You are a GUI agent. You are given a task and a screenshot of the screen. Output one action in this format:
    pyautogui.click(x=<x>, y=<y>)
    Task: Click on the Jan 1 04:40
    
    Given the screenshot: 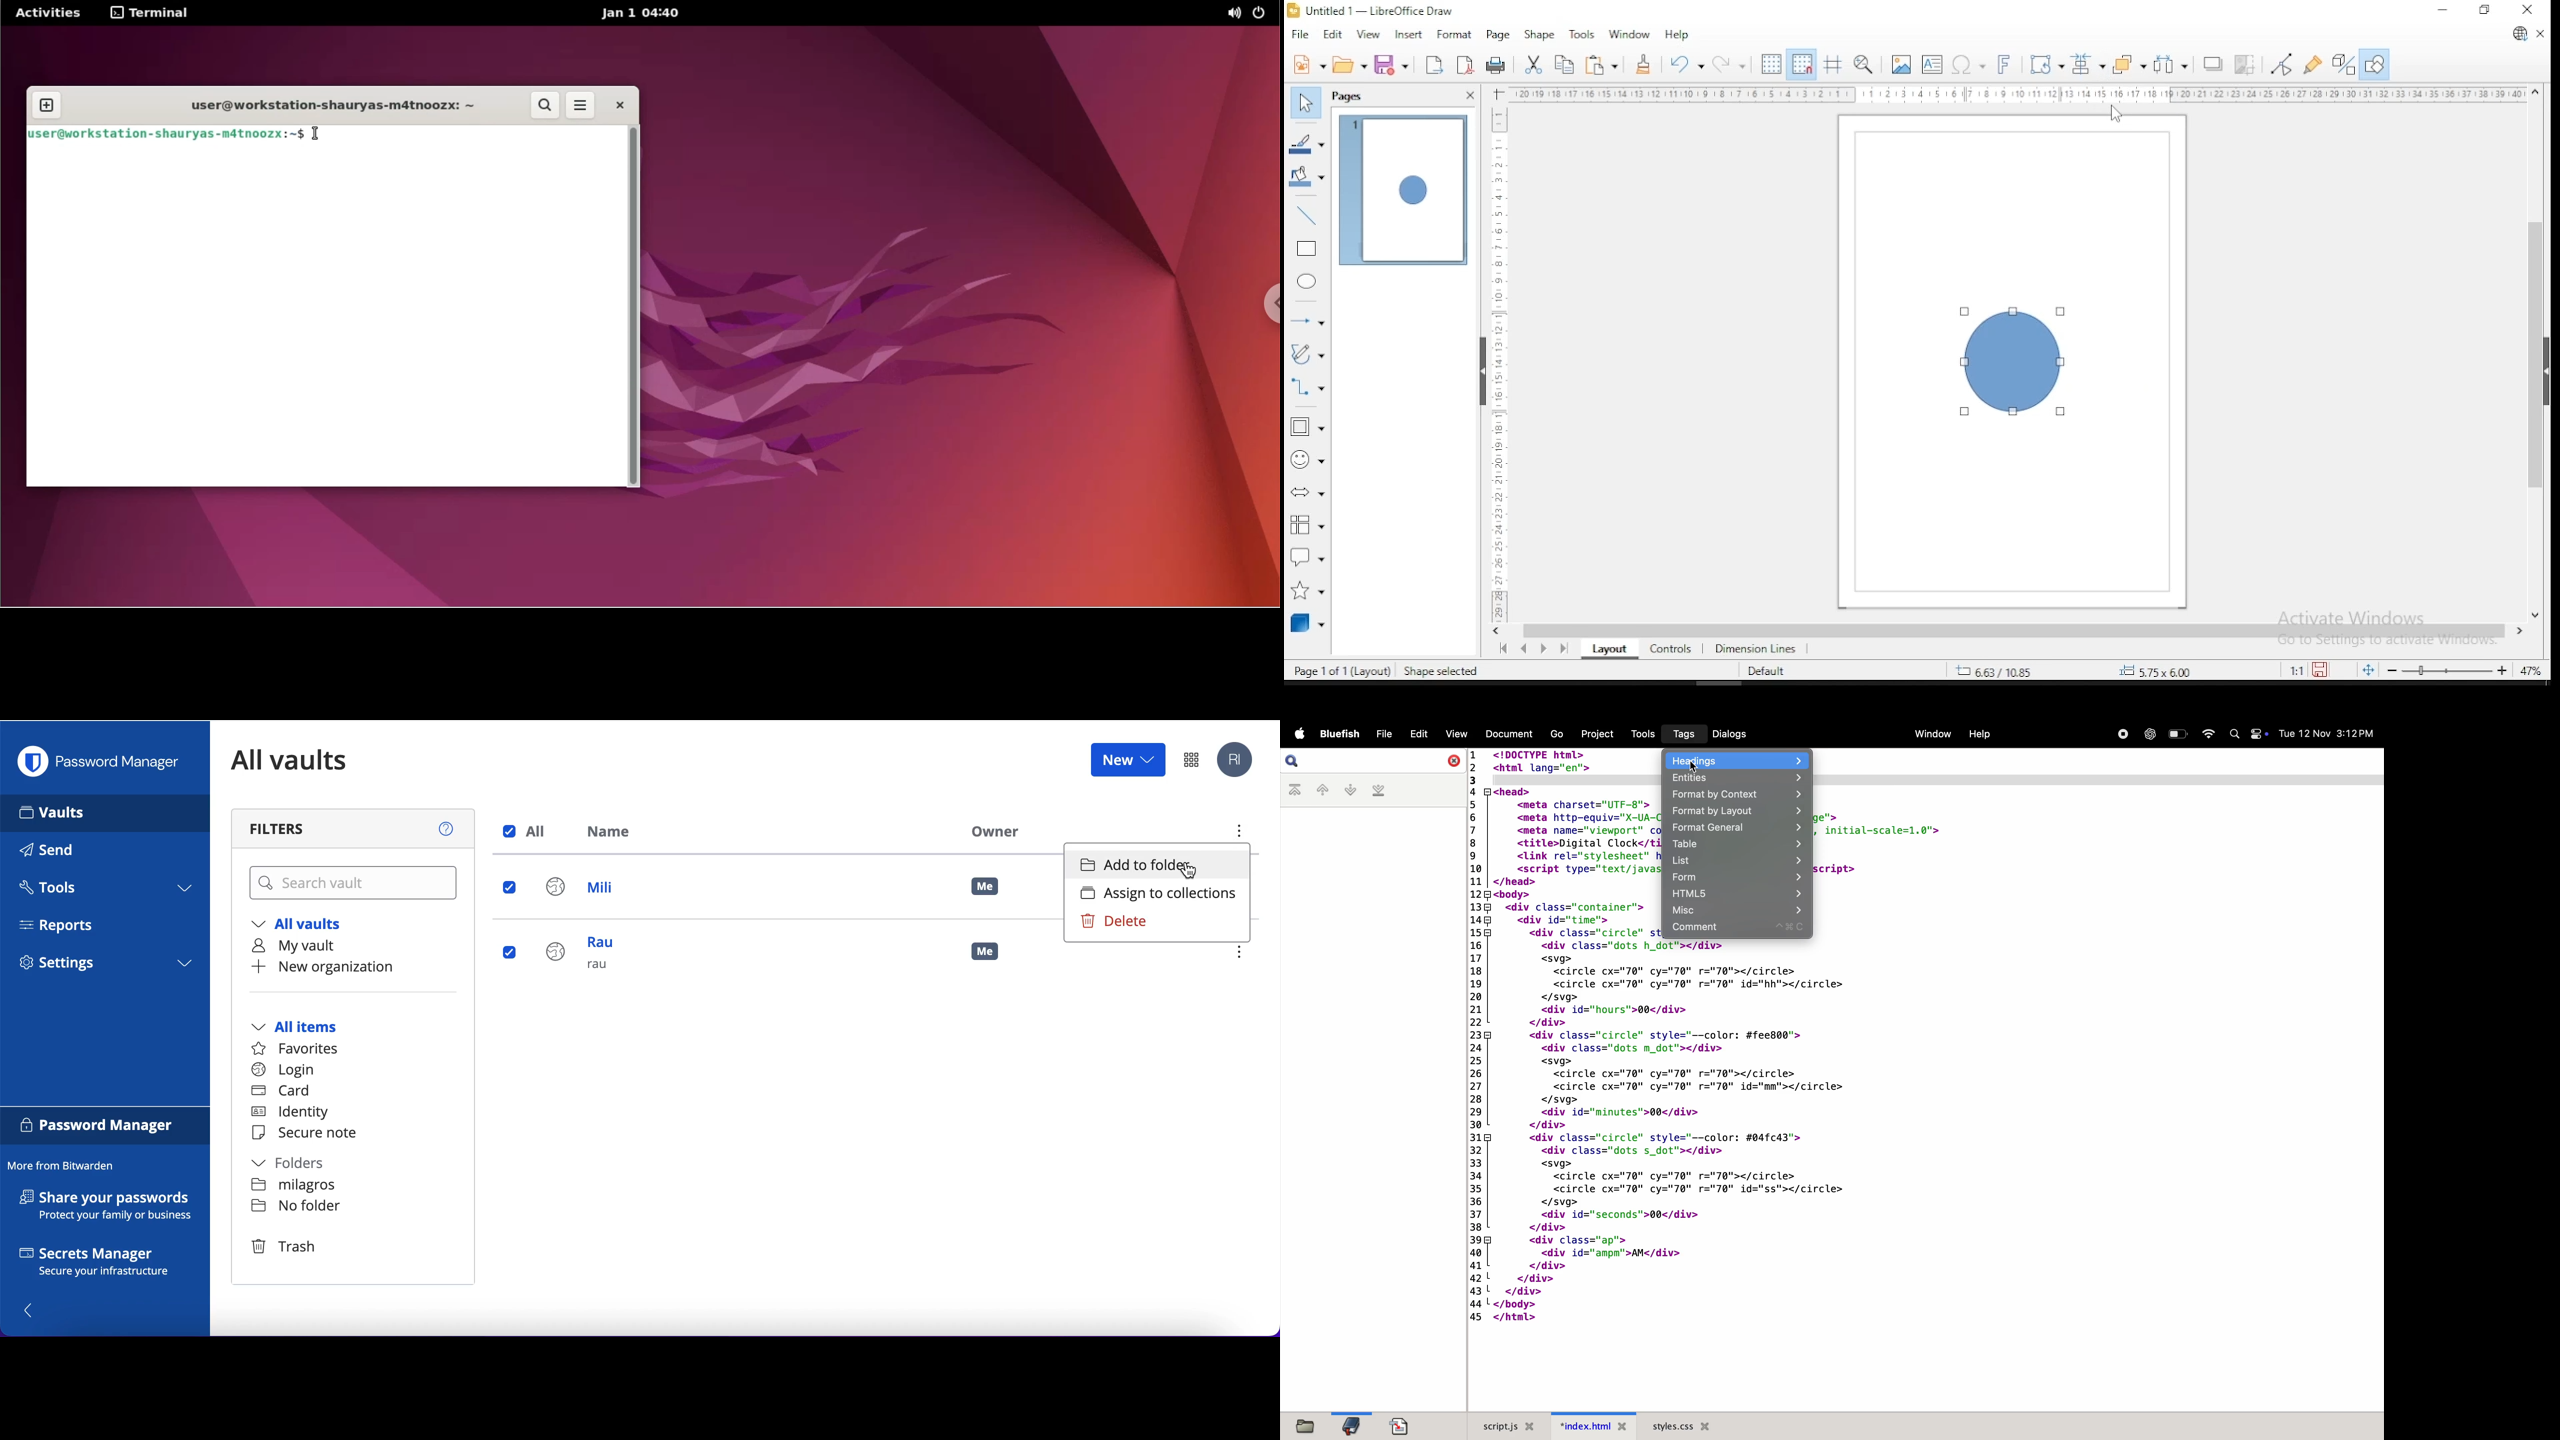 What is the action you would take?
    pyautogui.click(x=639, y=14)
    